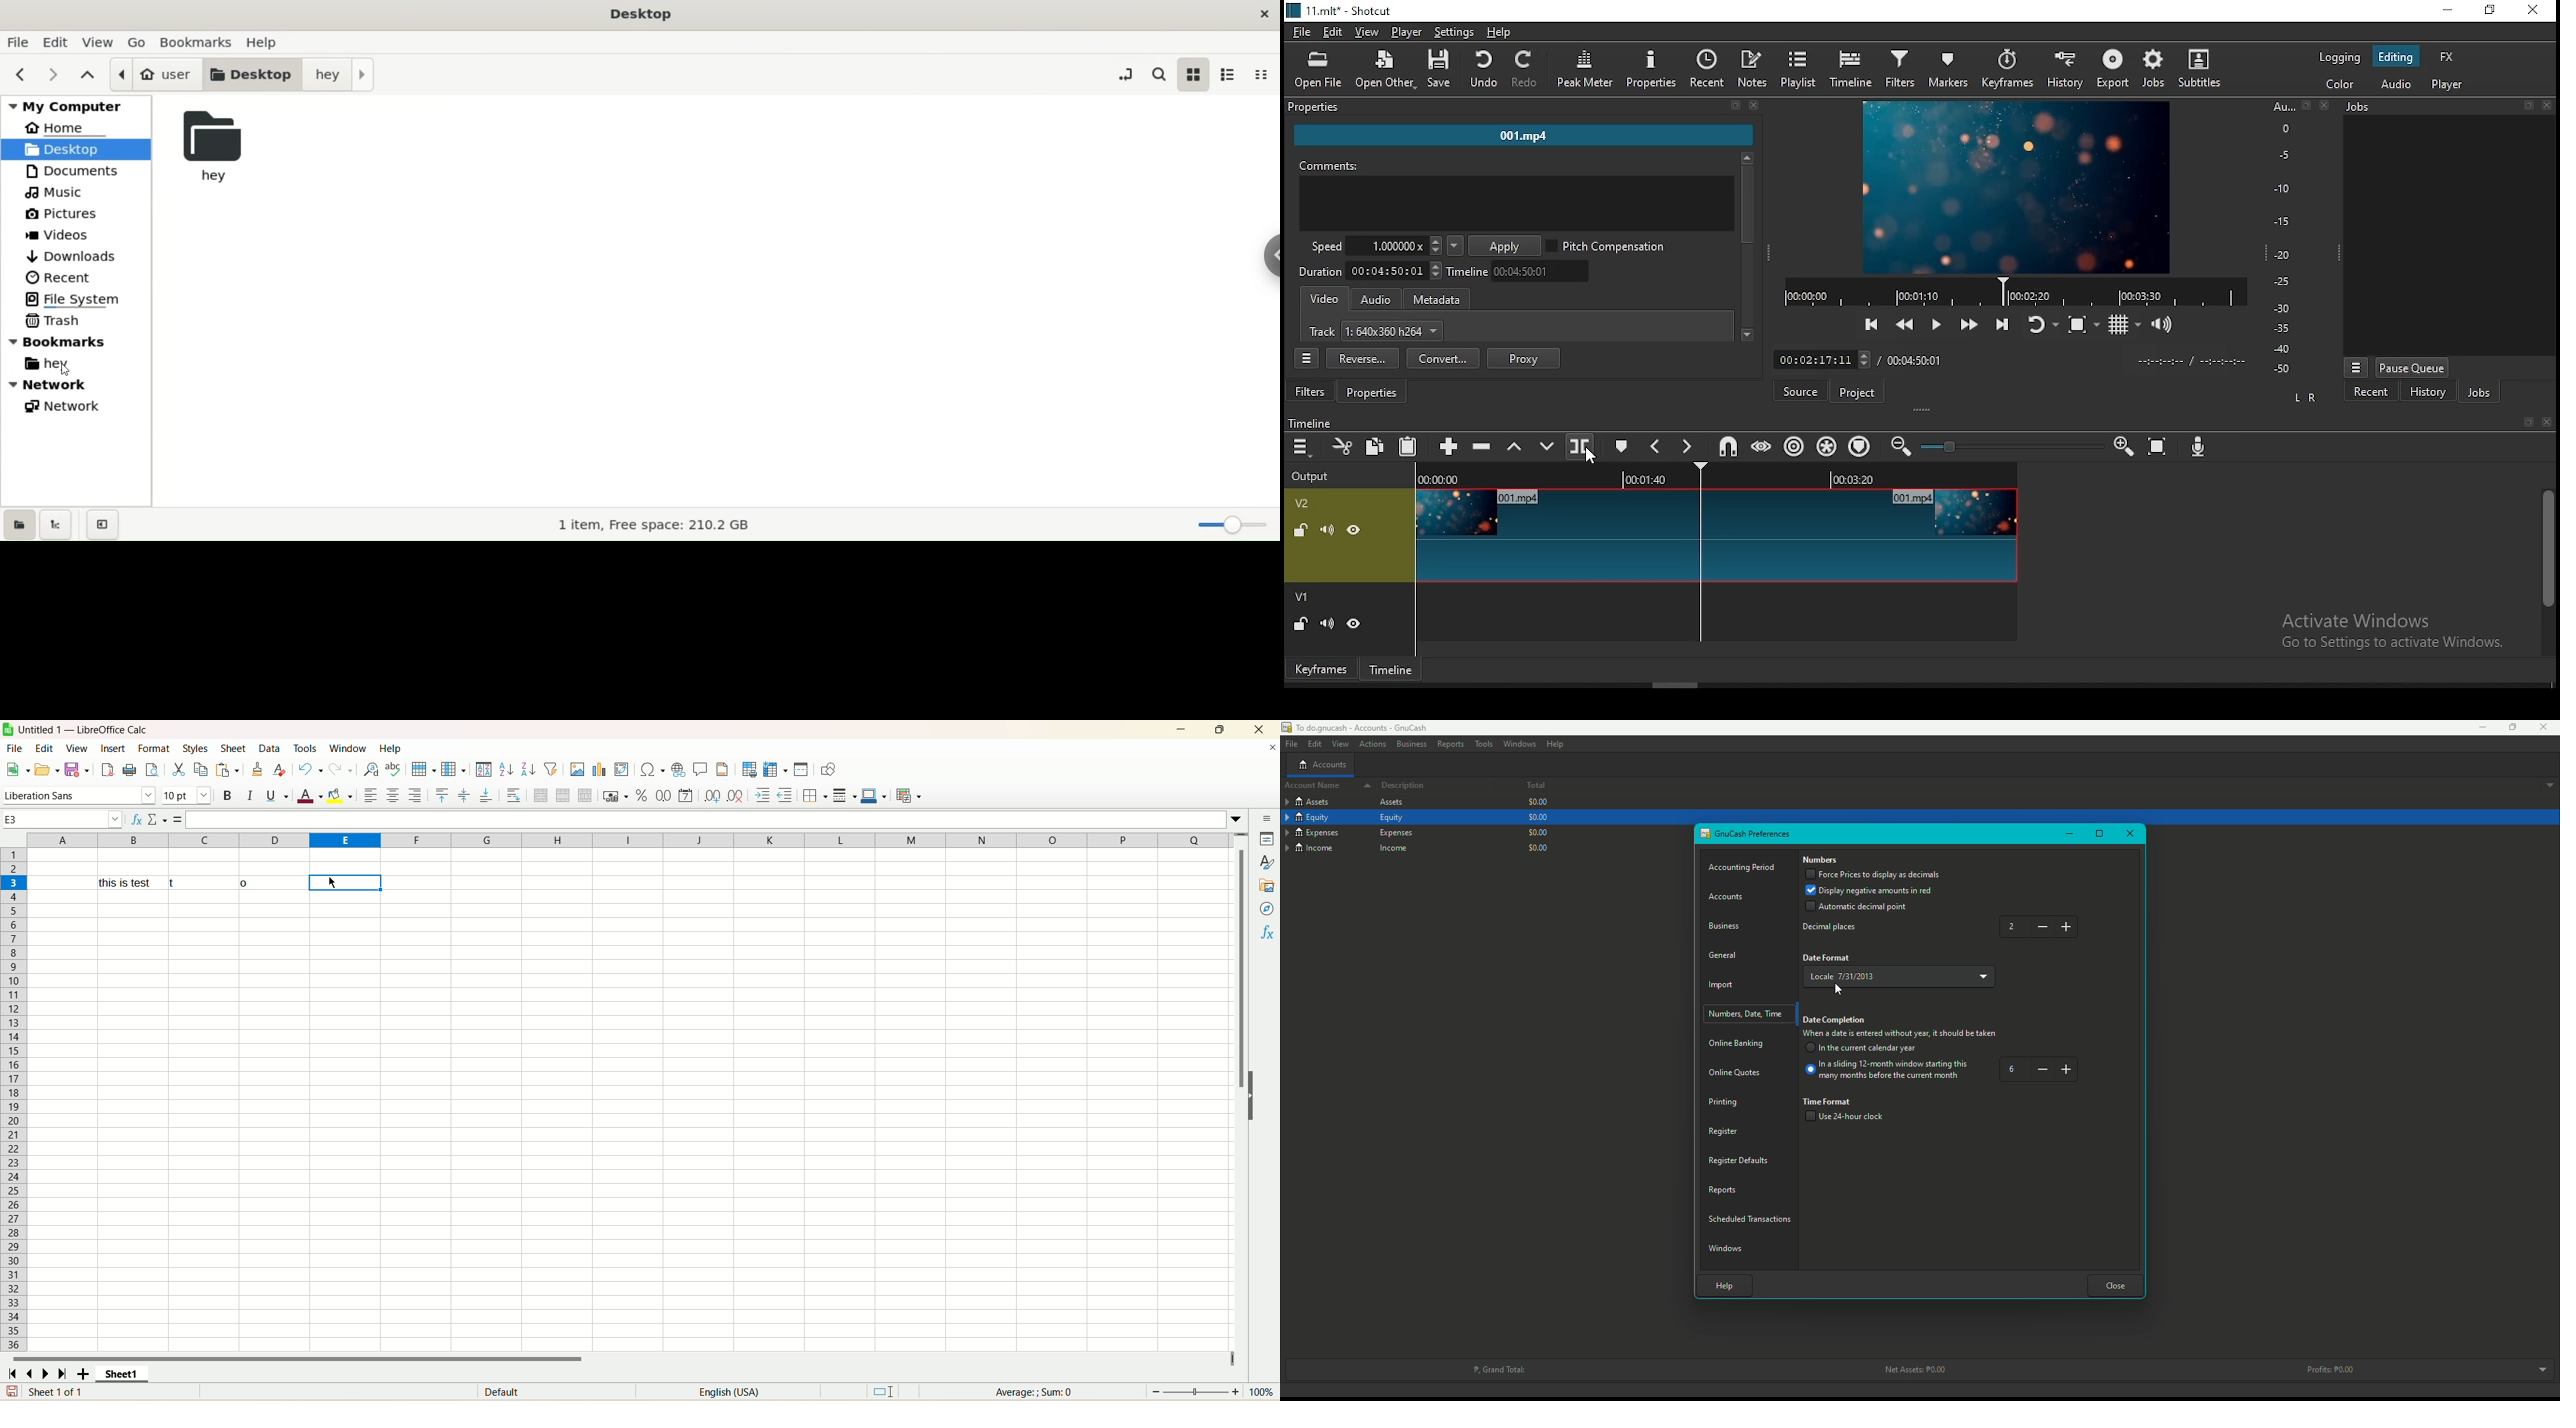 The width and height of the screenshot is (2576, 1428). I want to click on audio scale, so click(2297, 239).